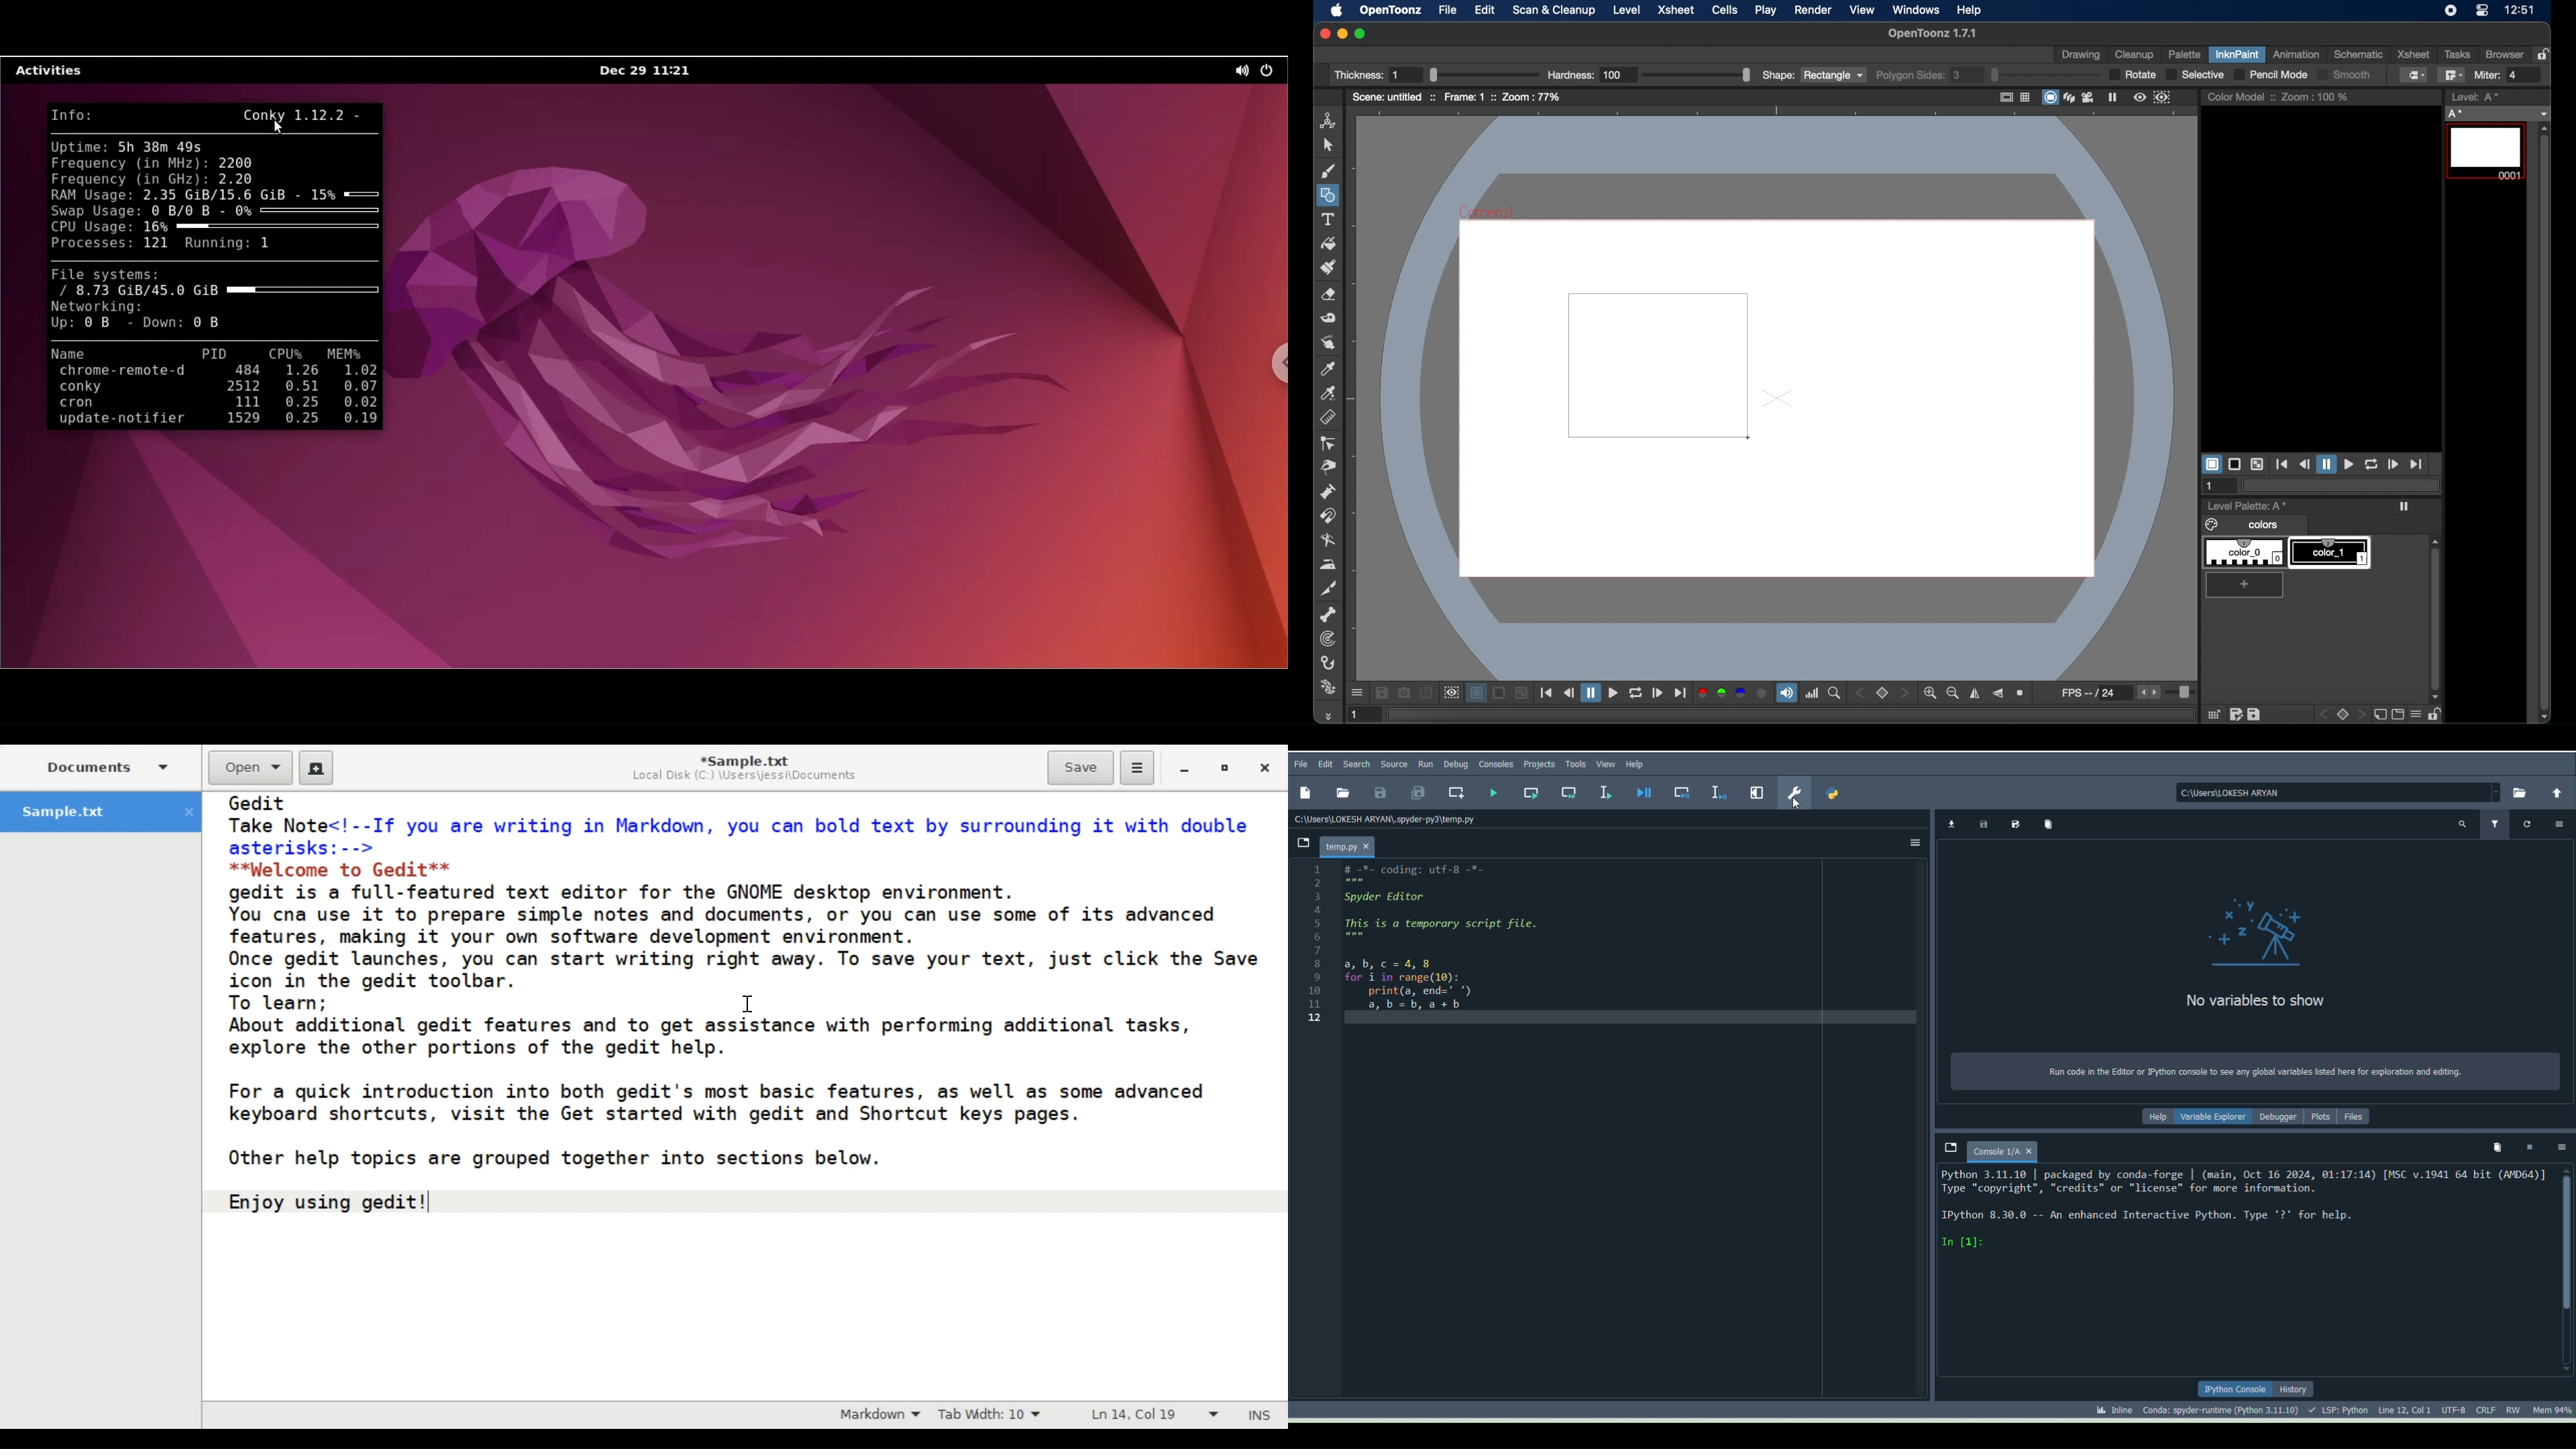 This screenshot has height=1456, width=2576. Describe the element at coordinates (2404, 1408) in the screenshot. I see `Cursor position` at that location.